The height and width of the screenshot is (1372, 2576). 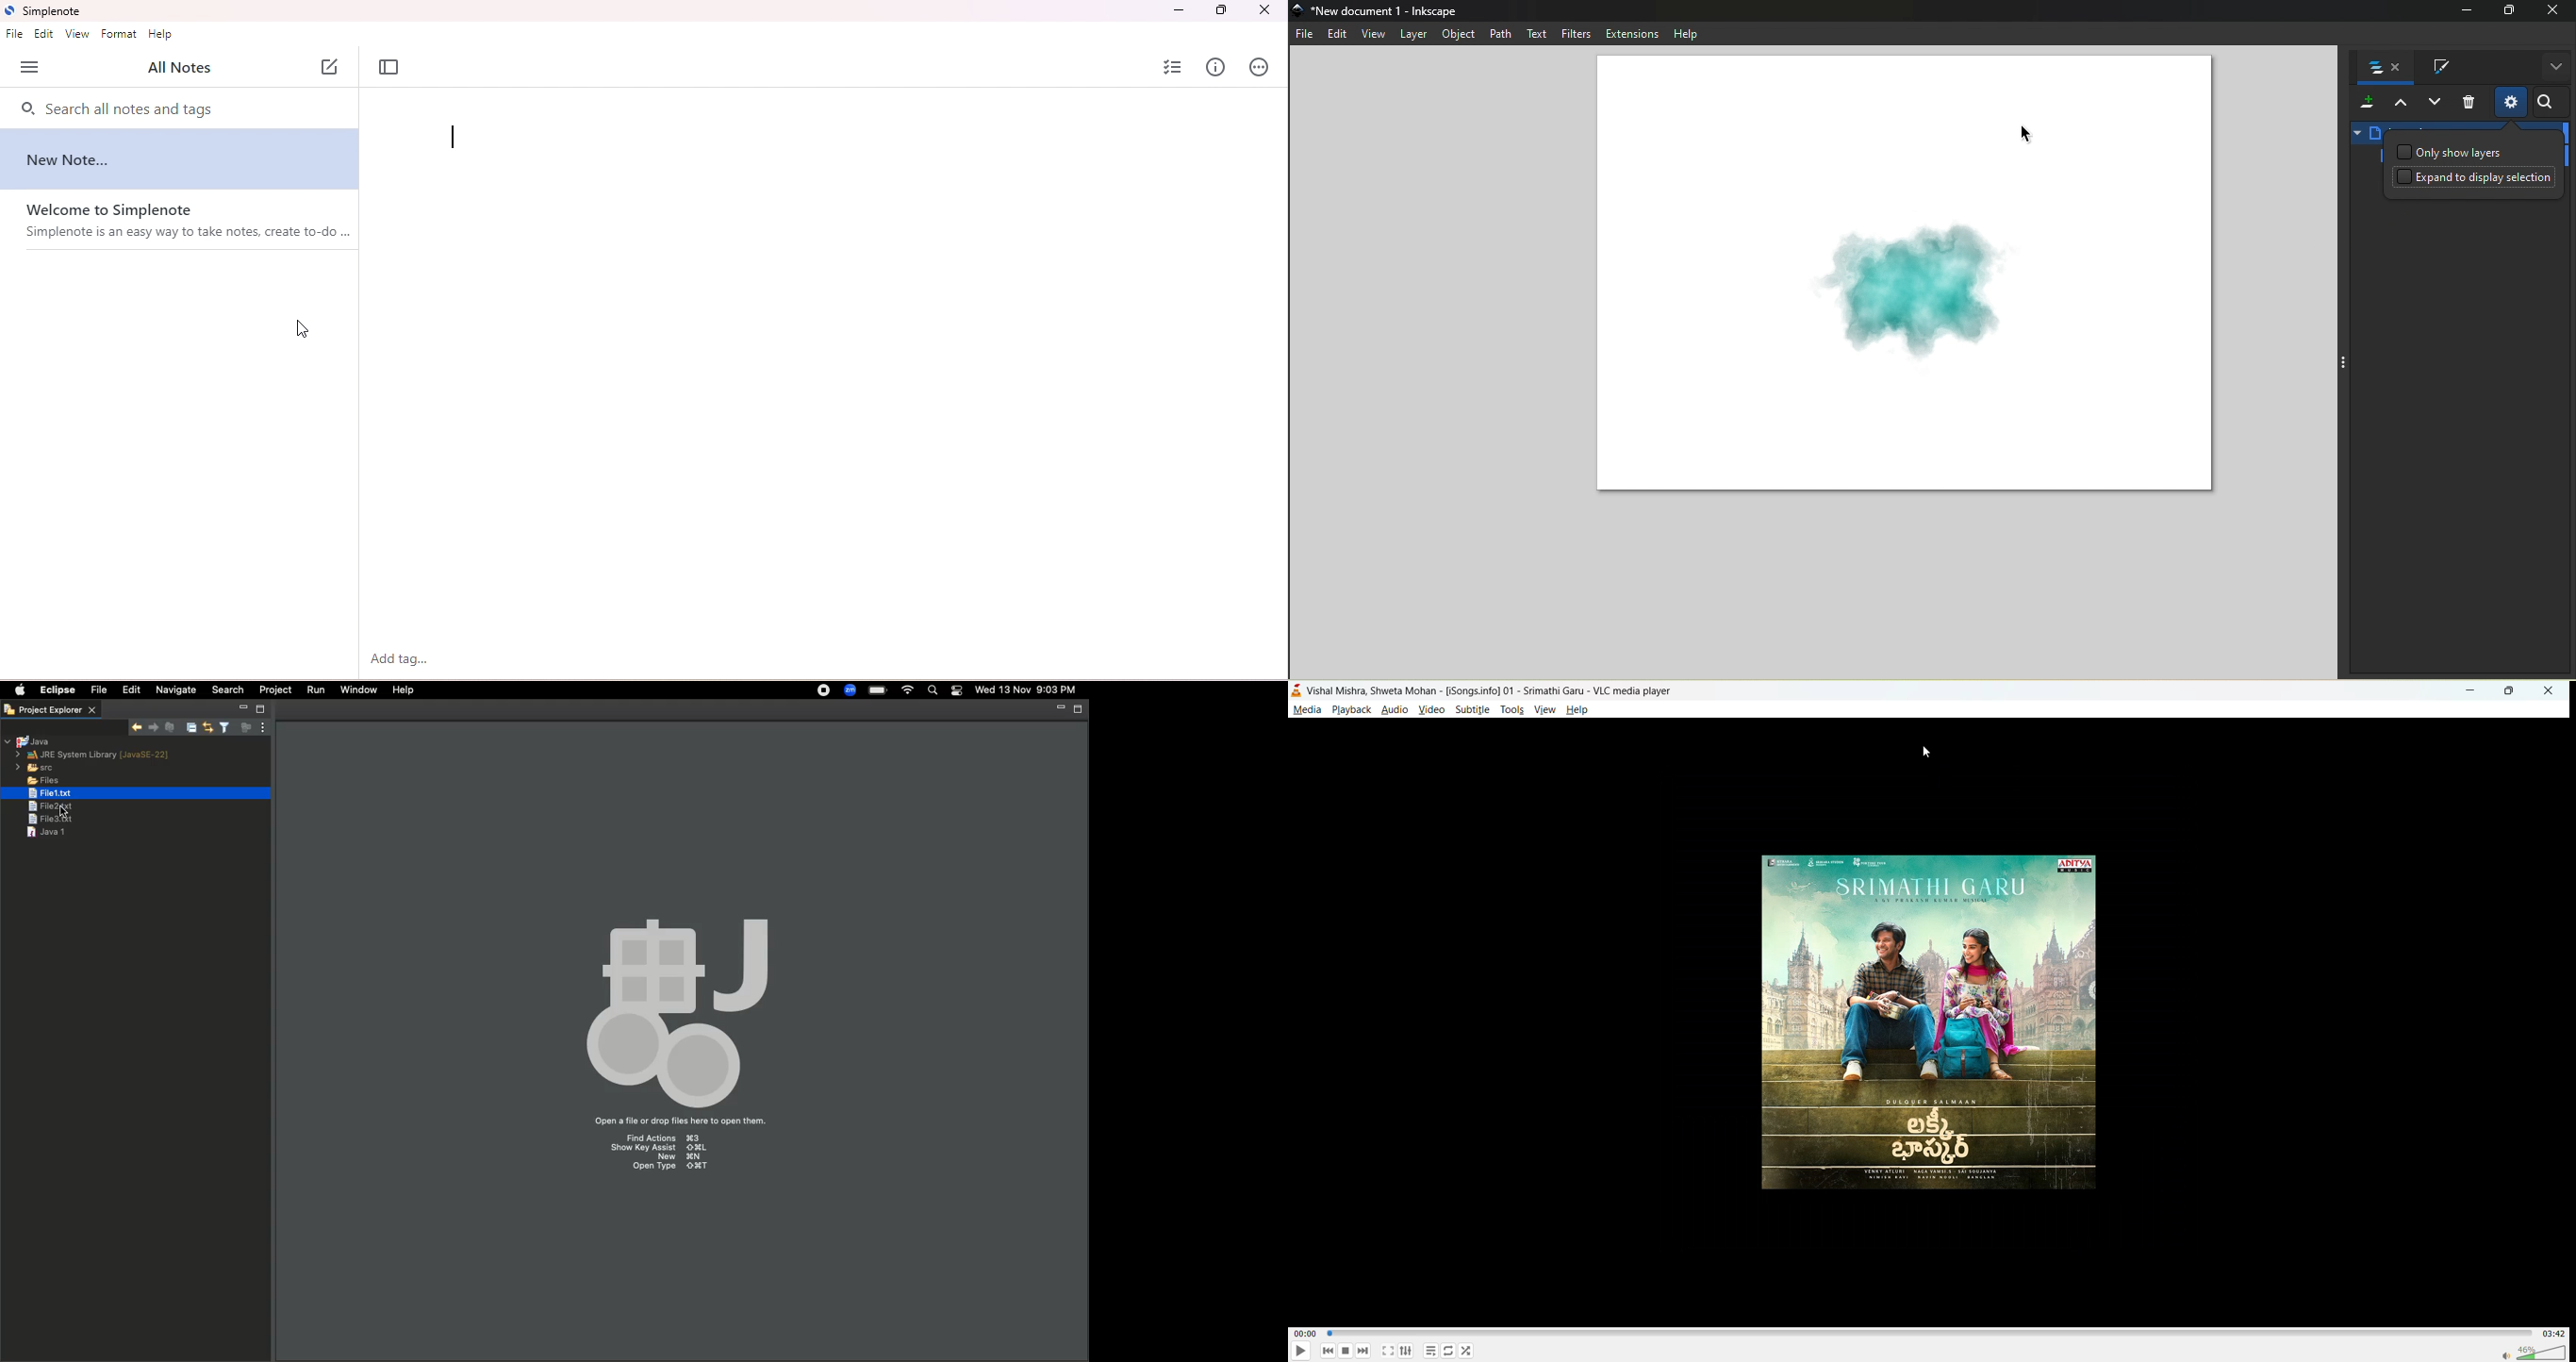 I want to click on playlist, so click(x=1433, y=1351).